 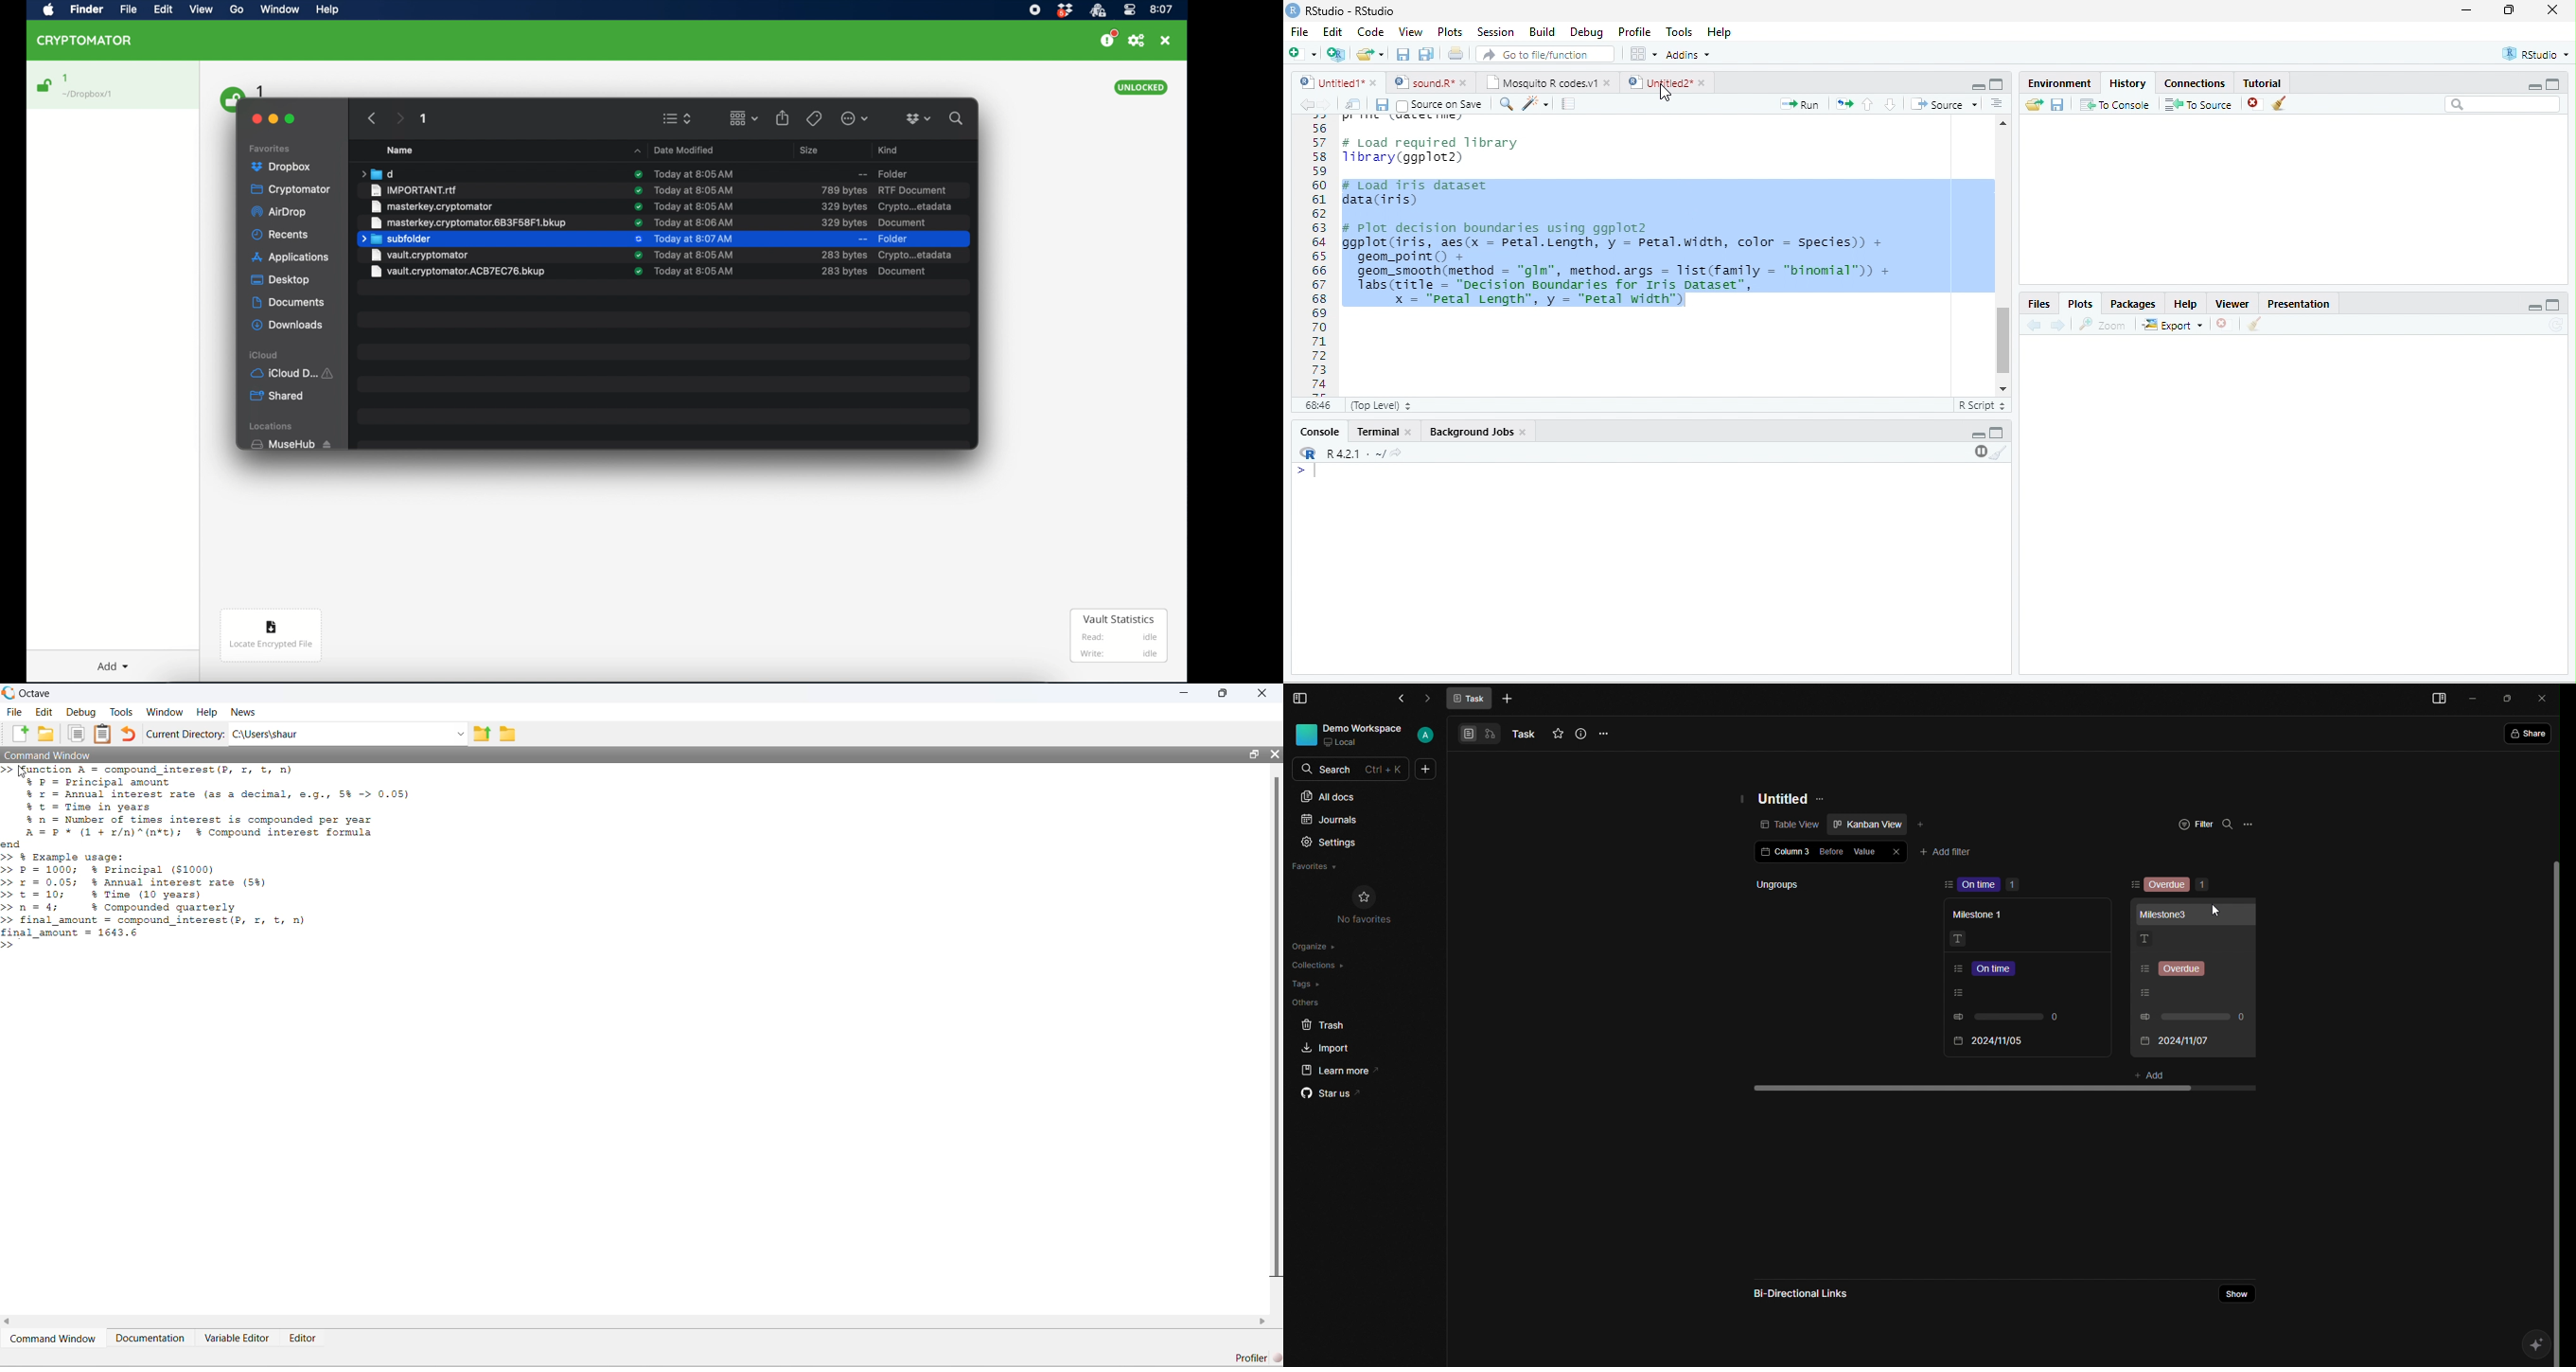 I want to click on Help, so click(x=1721, y=33).